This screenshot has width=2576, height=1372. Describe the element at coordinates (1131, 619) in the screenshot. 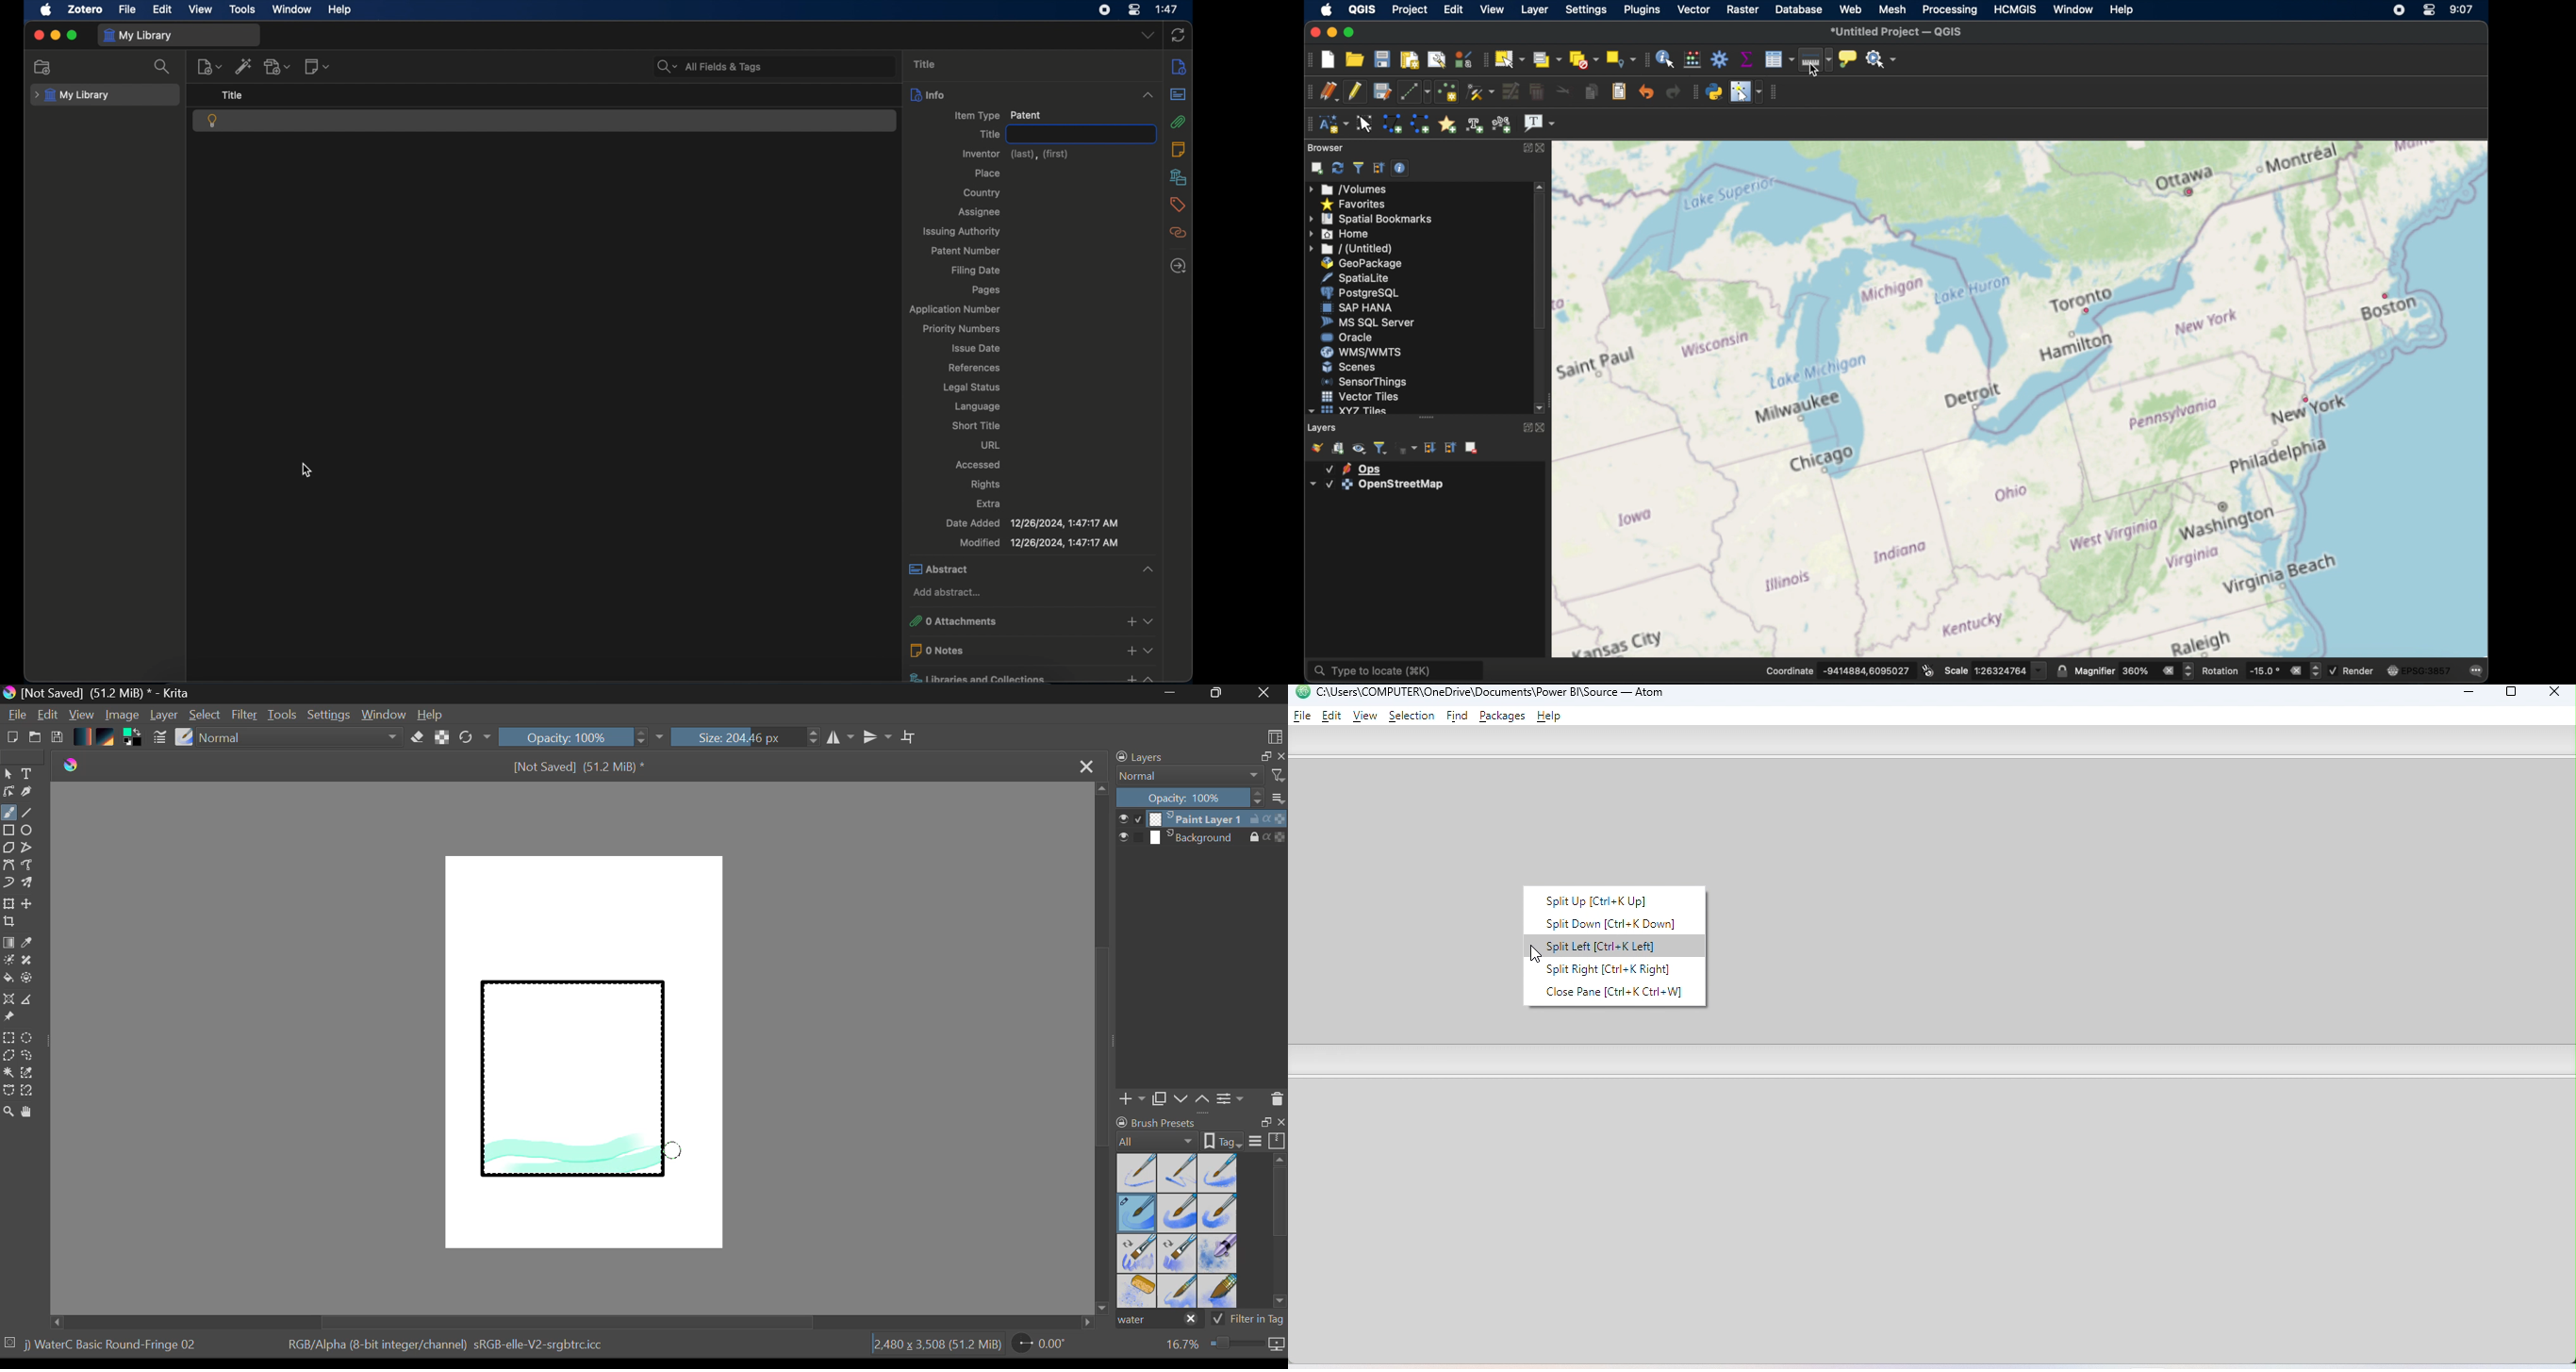

I see `add` at that location.